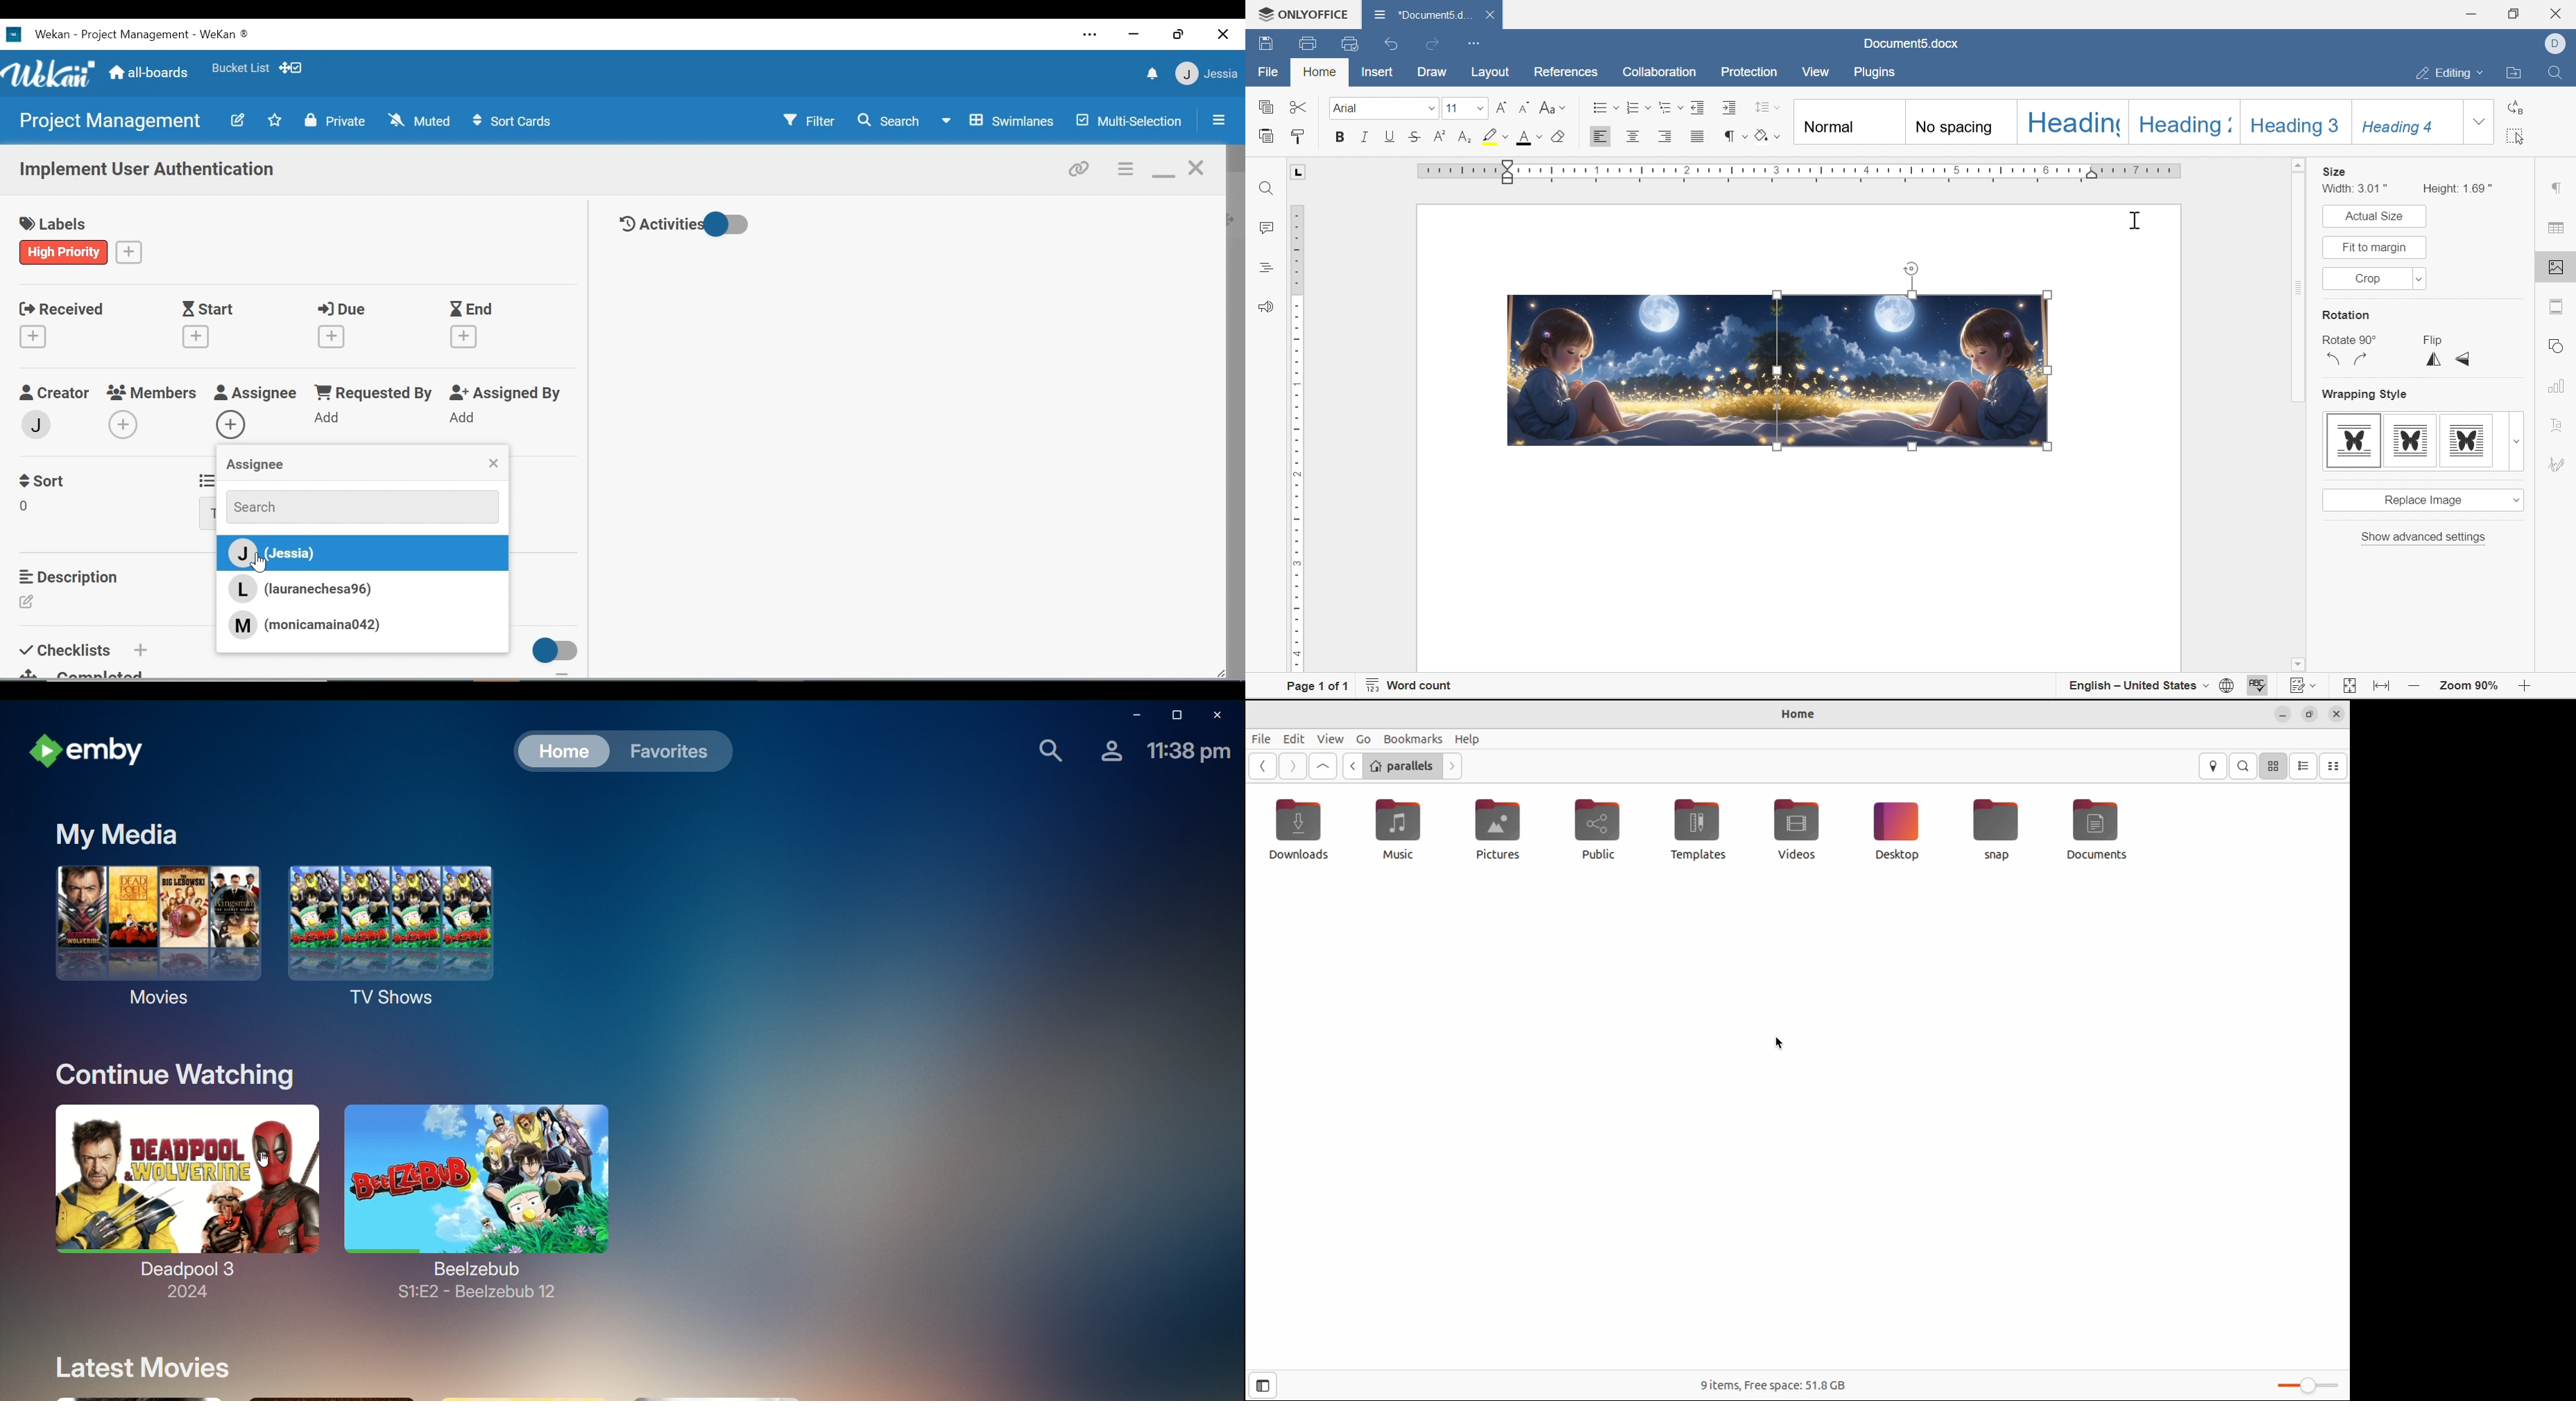 The width and height of the screenshot is (2576, 1428). Describe the element at coordinates (1430, 70) in the screenshot. I see `draw` at that location.